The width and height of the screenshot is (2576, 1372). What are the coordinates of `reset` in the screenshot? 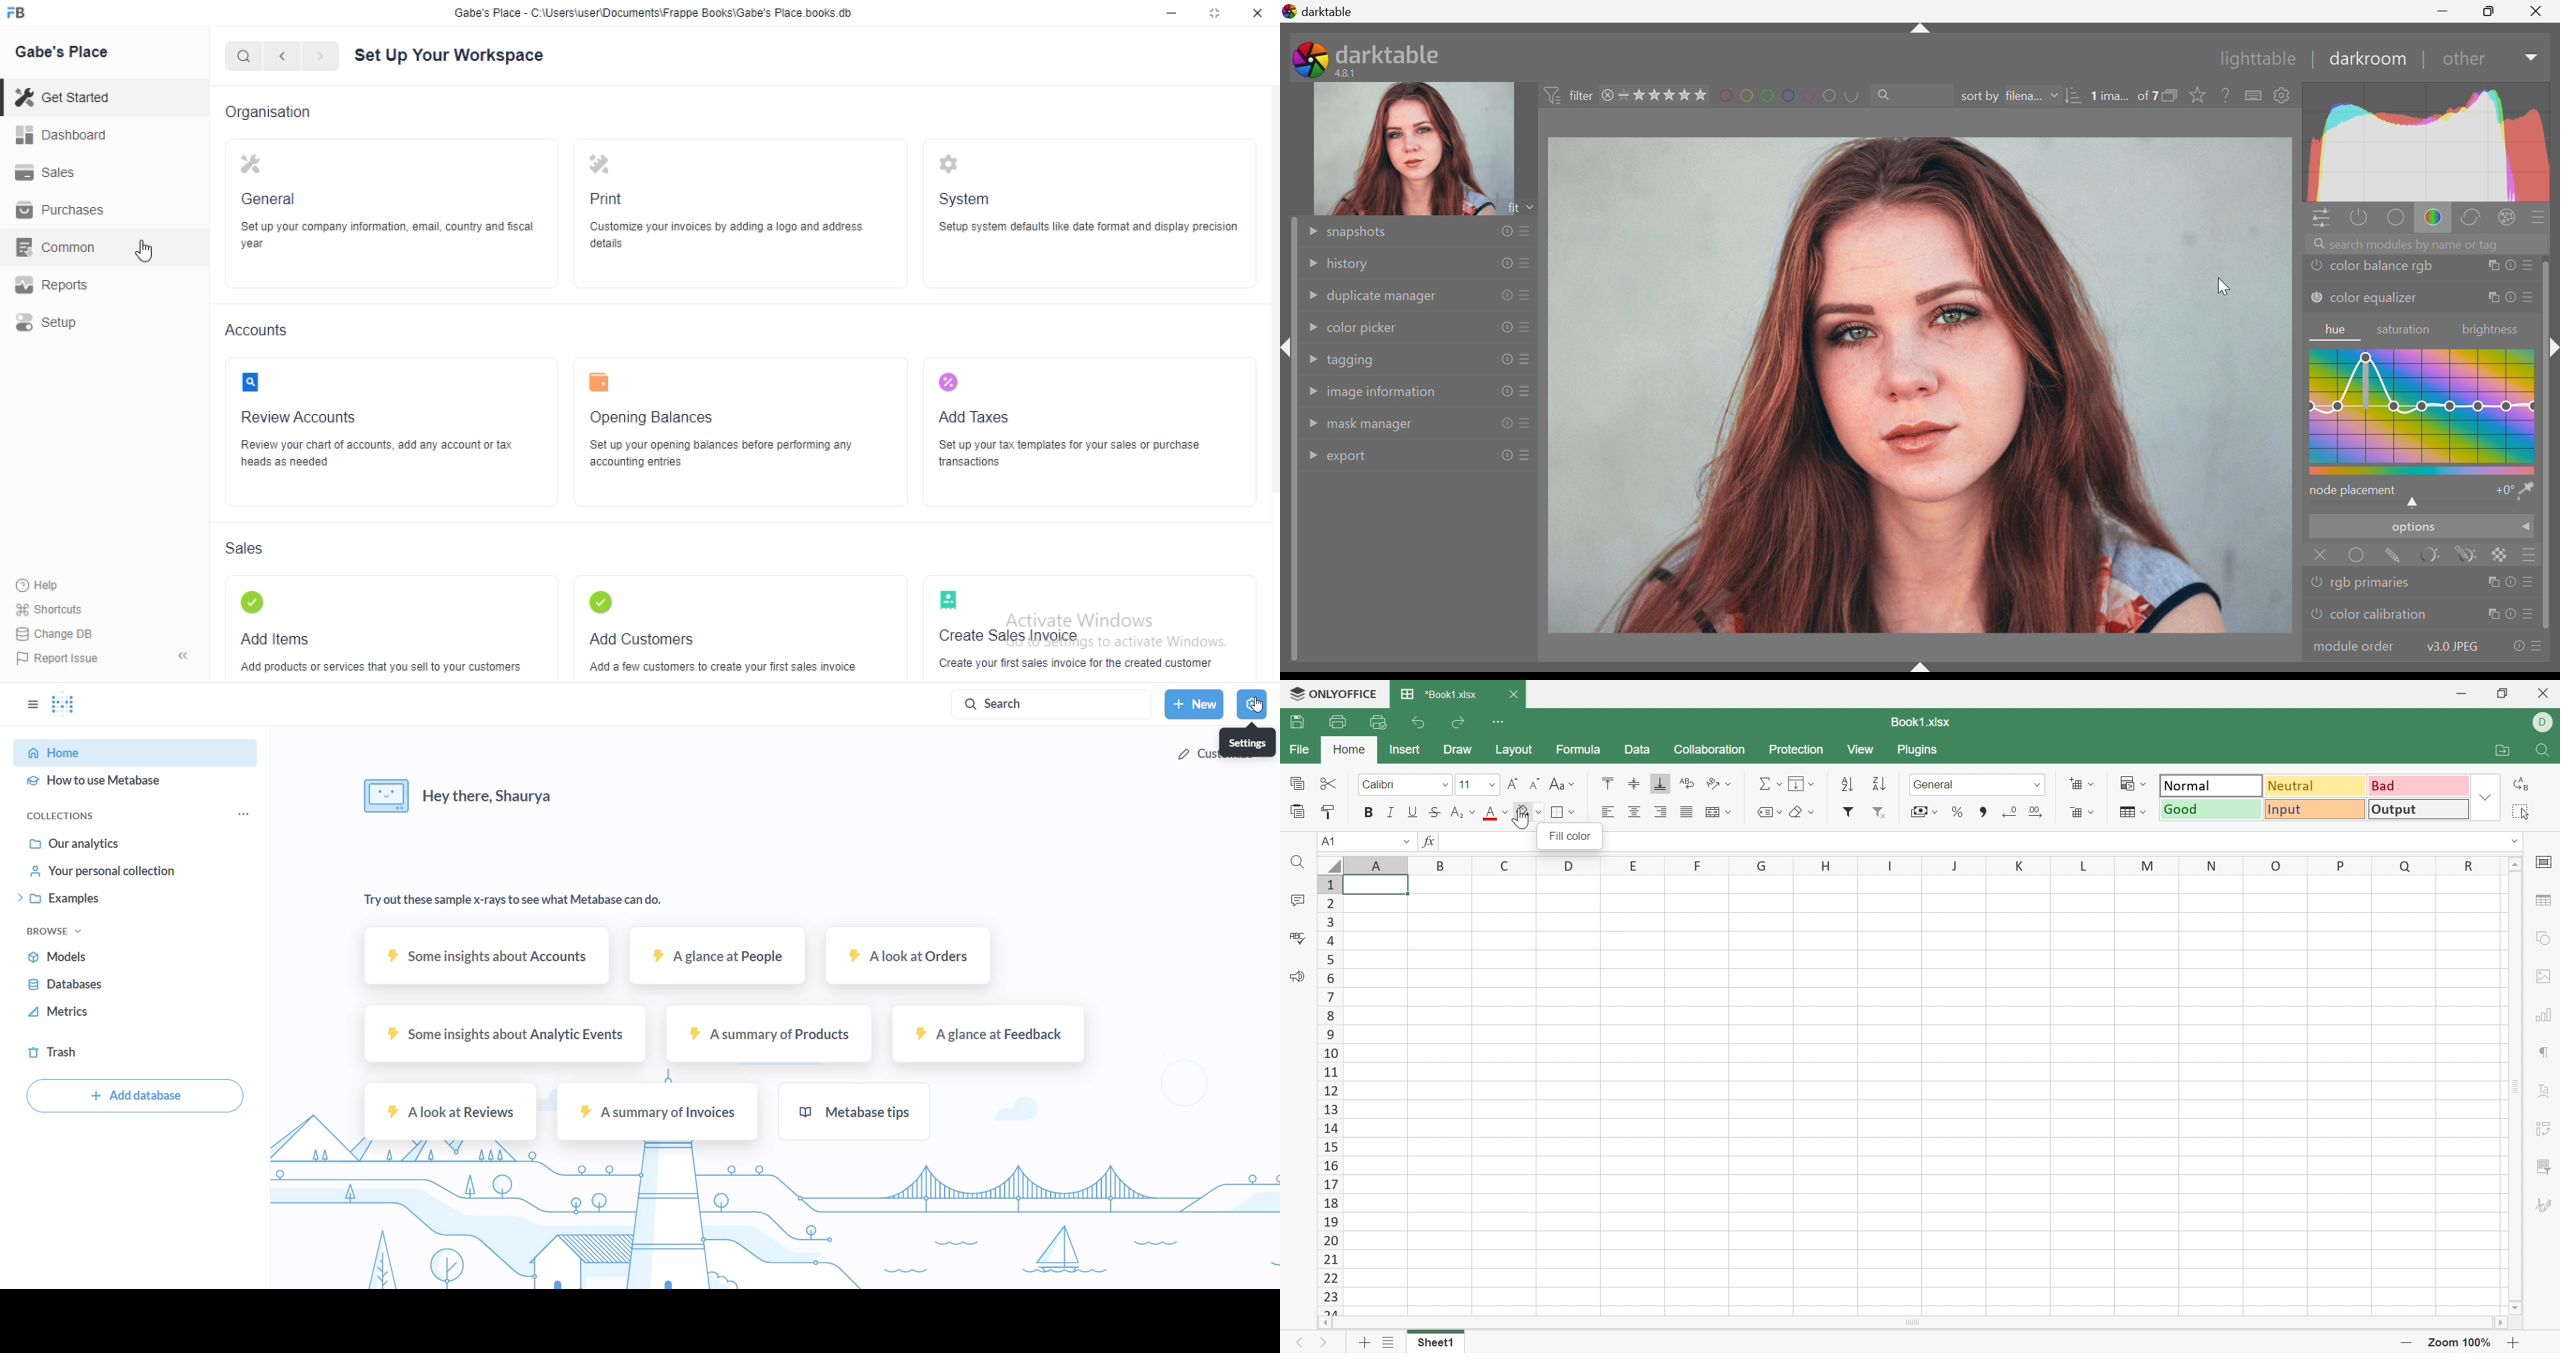 It's located at (2509, 298).